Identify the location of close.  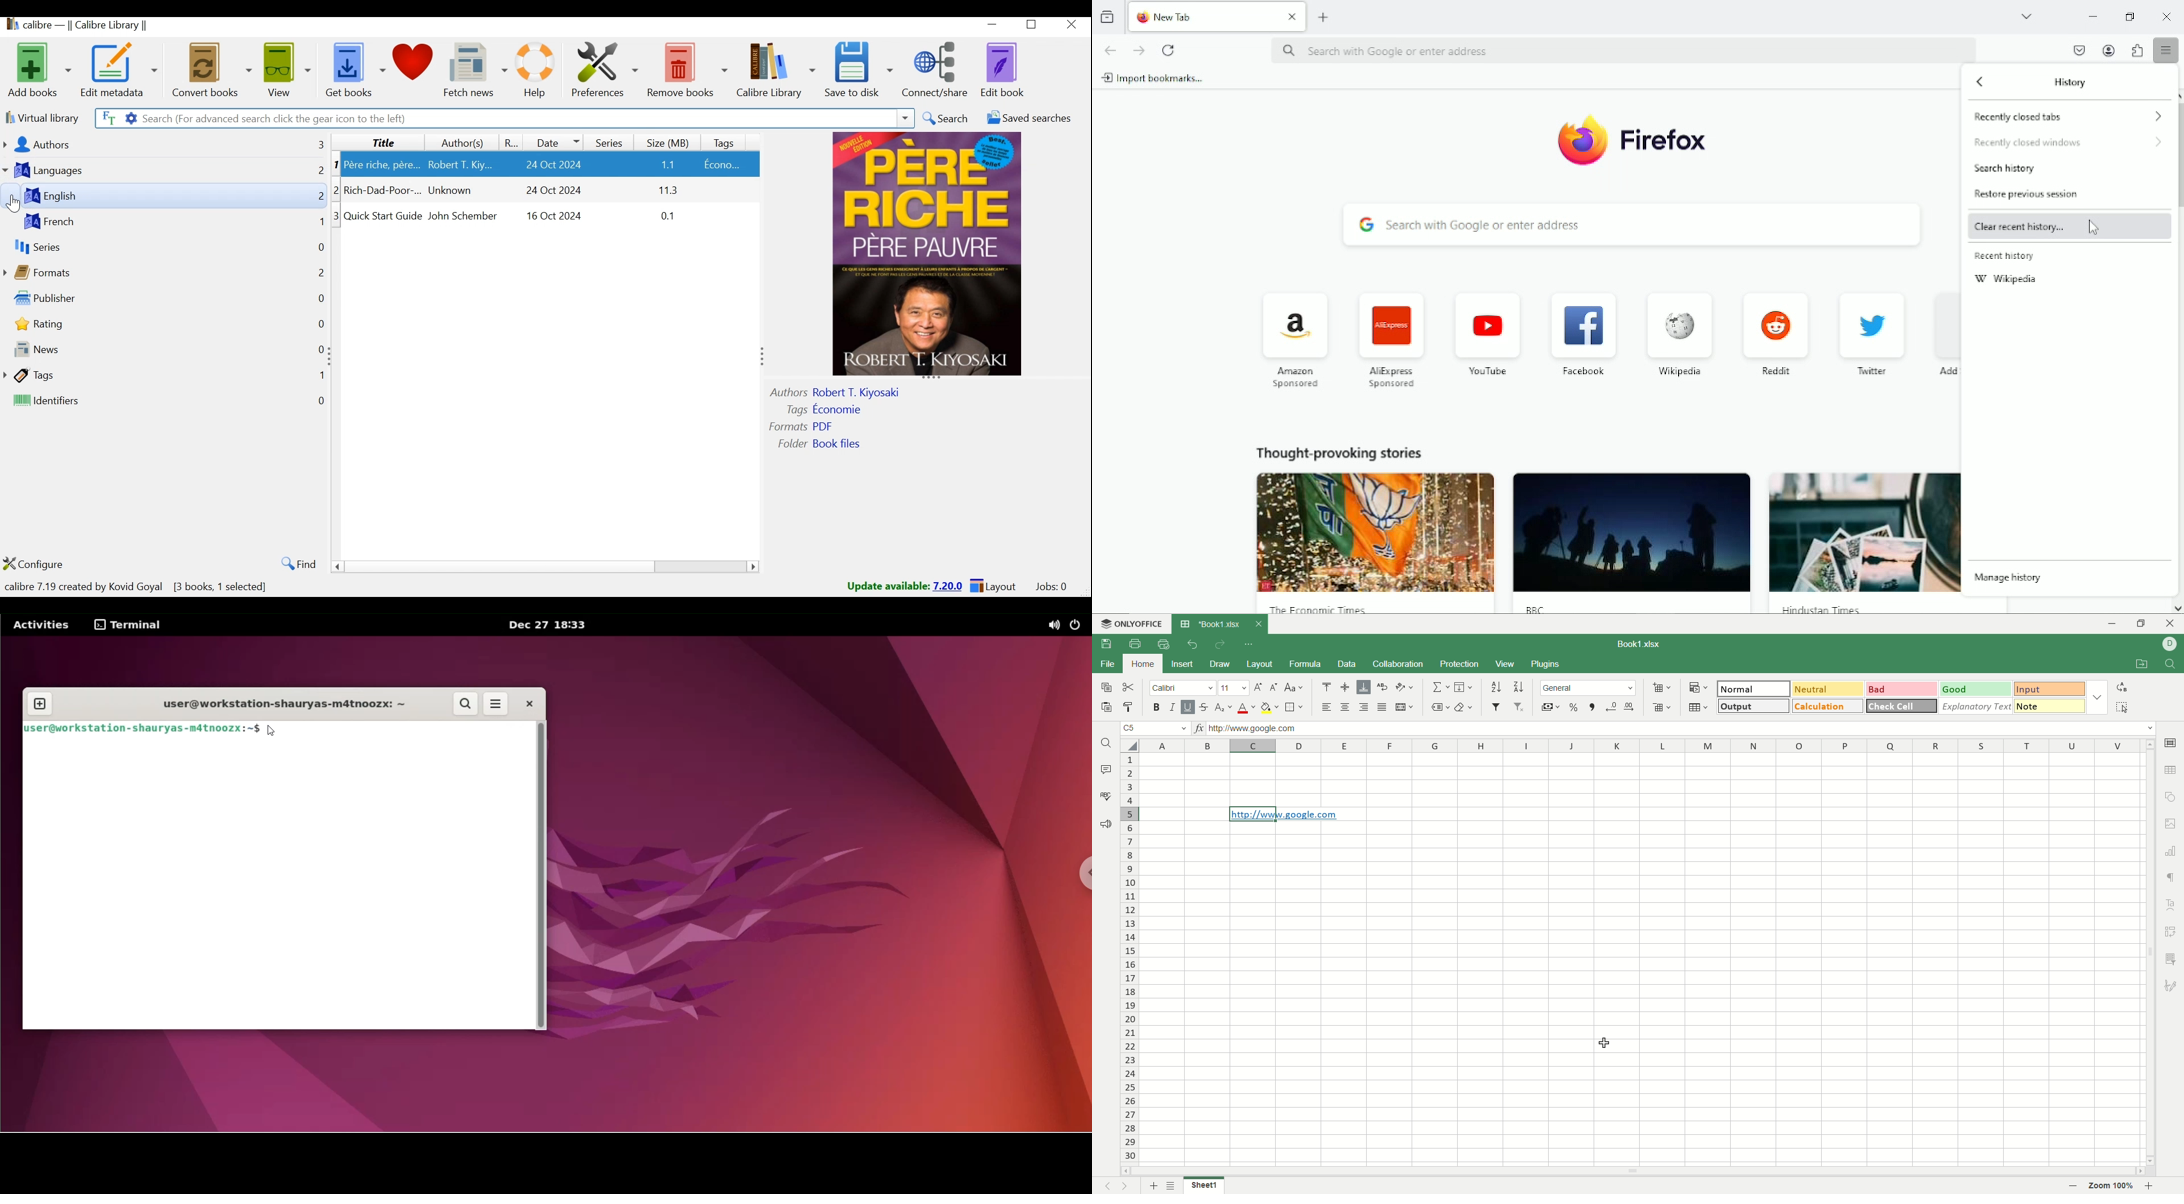
(528, 704).